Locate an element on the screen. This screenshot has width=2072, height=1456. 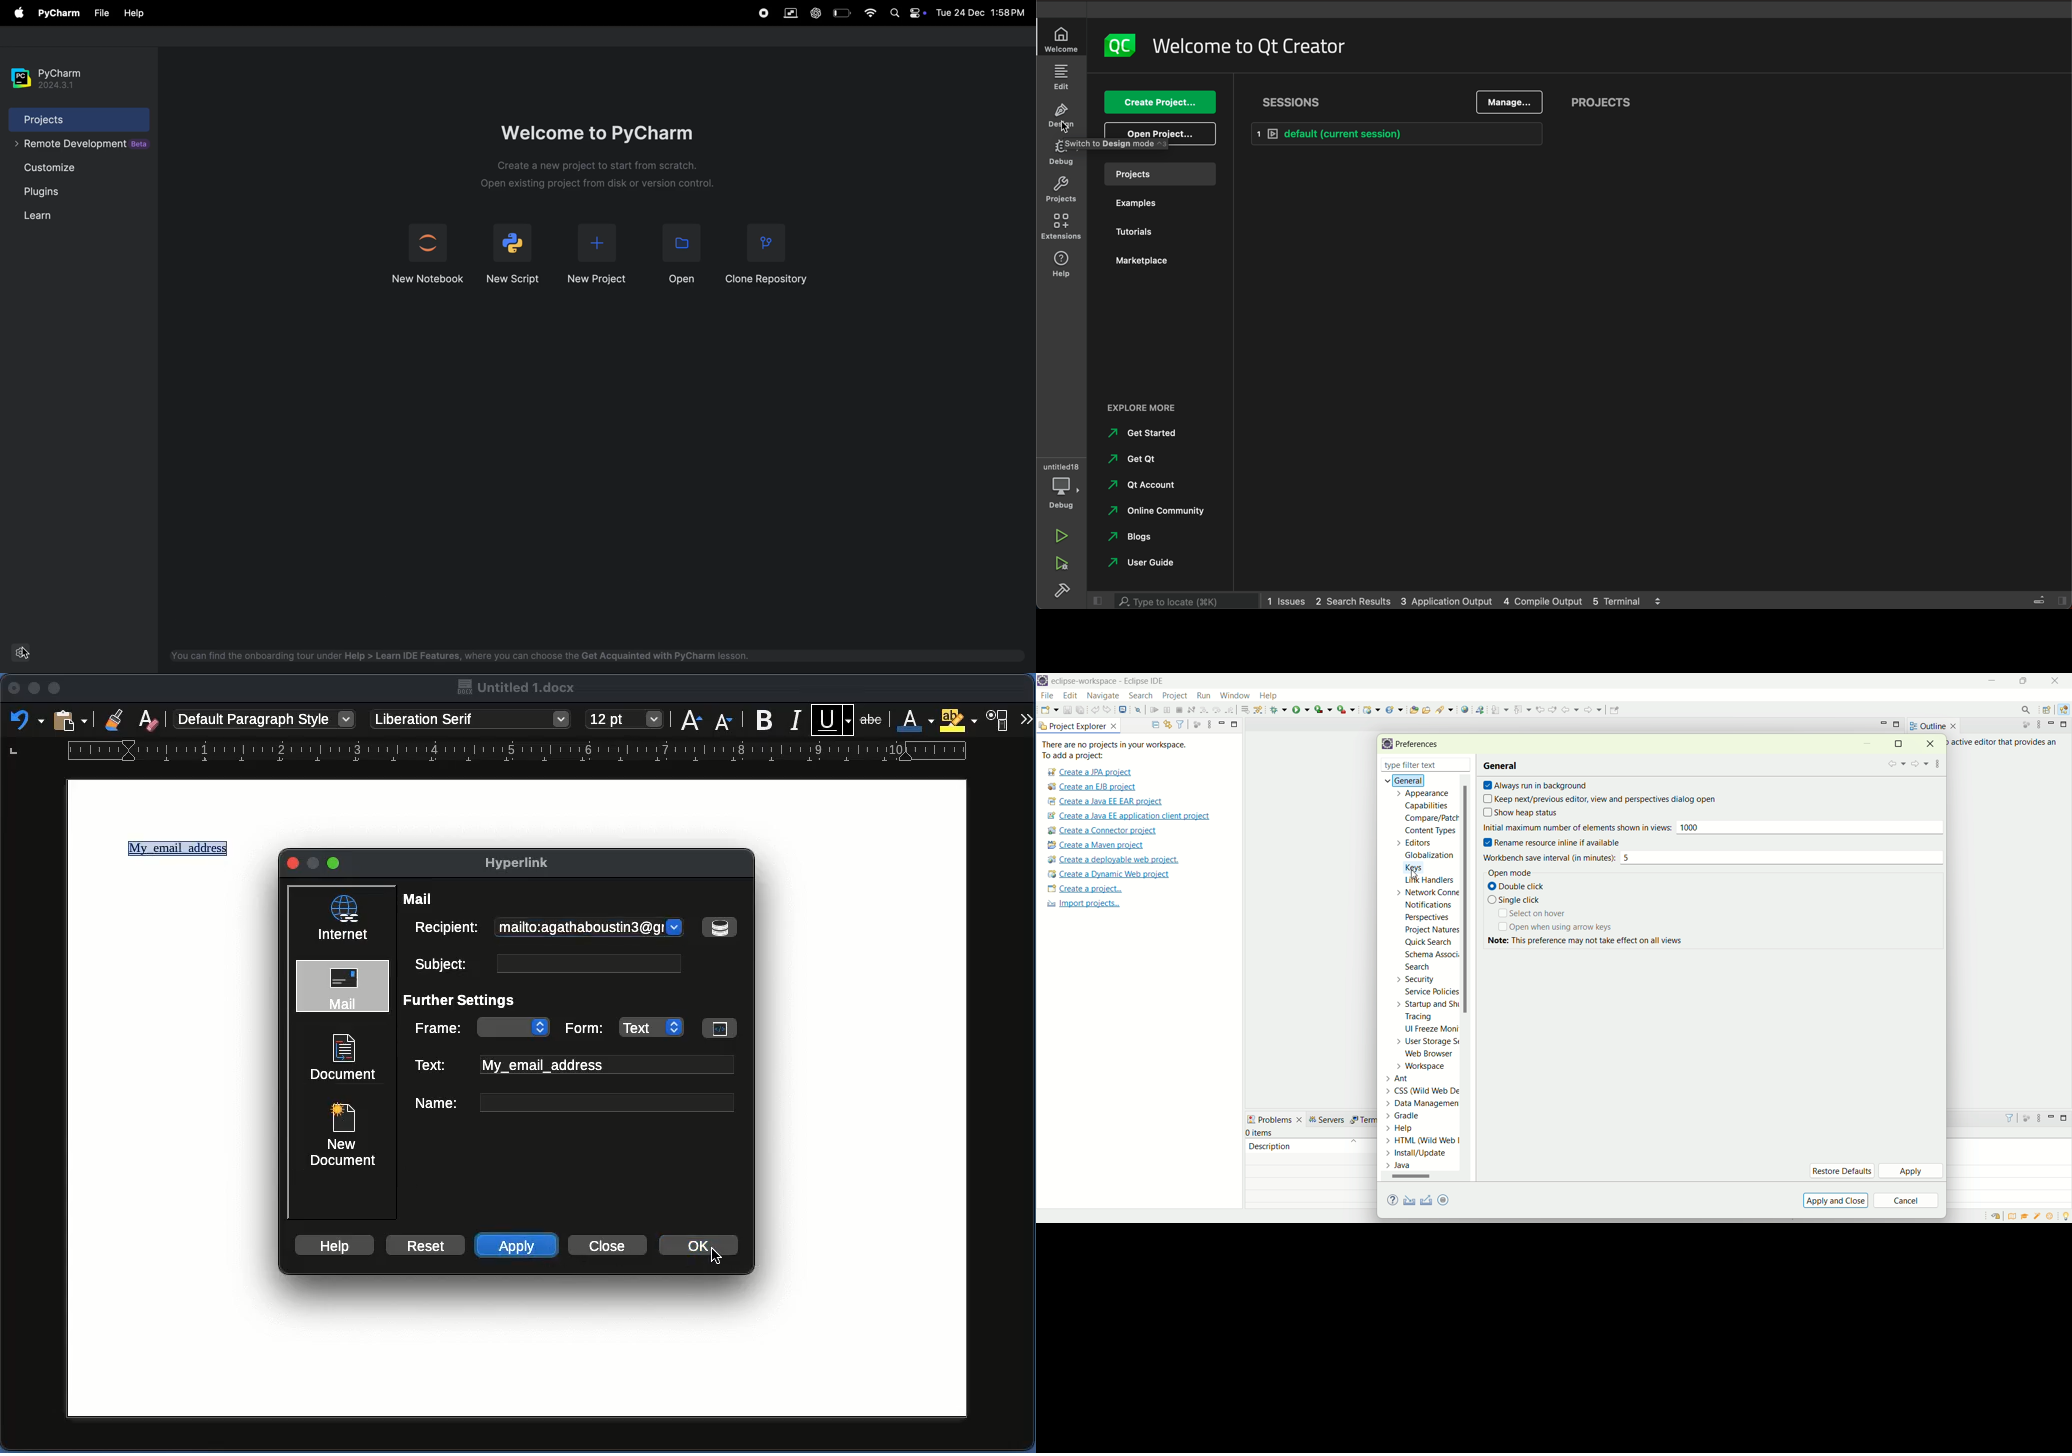
Tue 24 Dec 1:58PM is located at coordinates (979, 13).